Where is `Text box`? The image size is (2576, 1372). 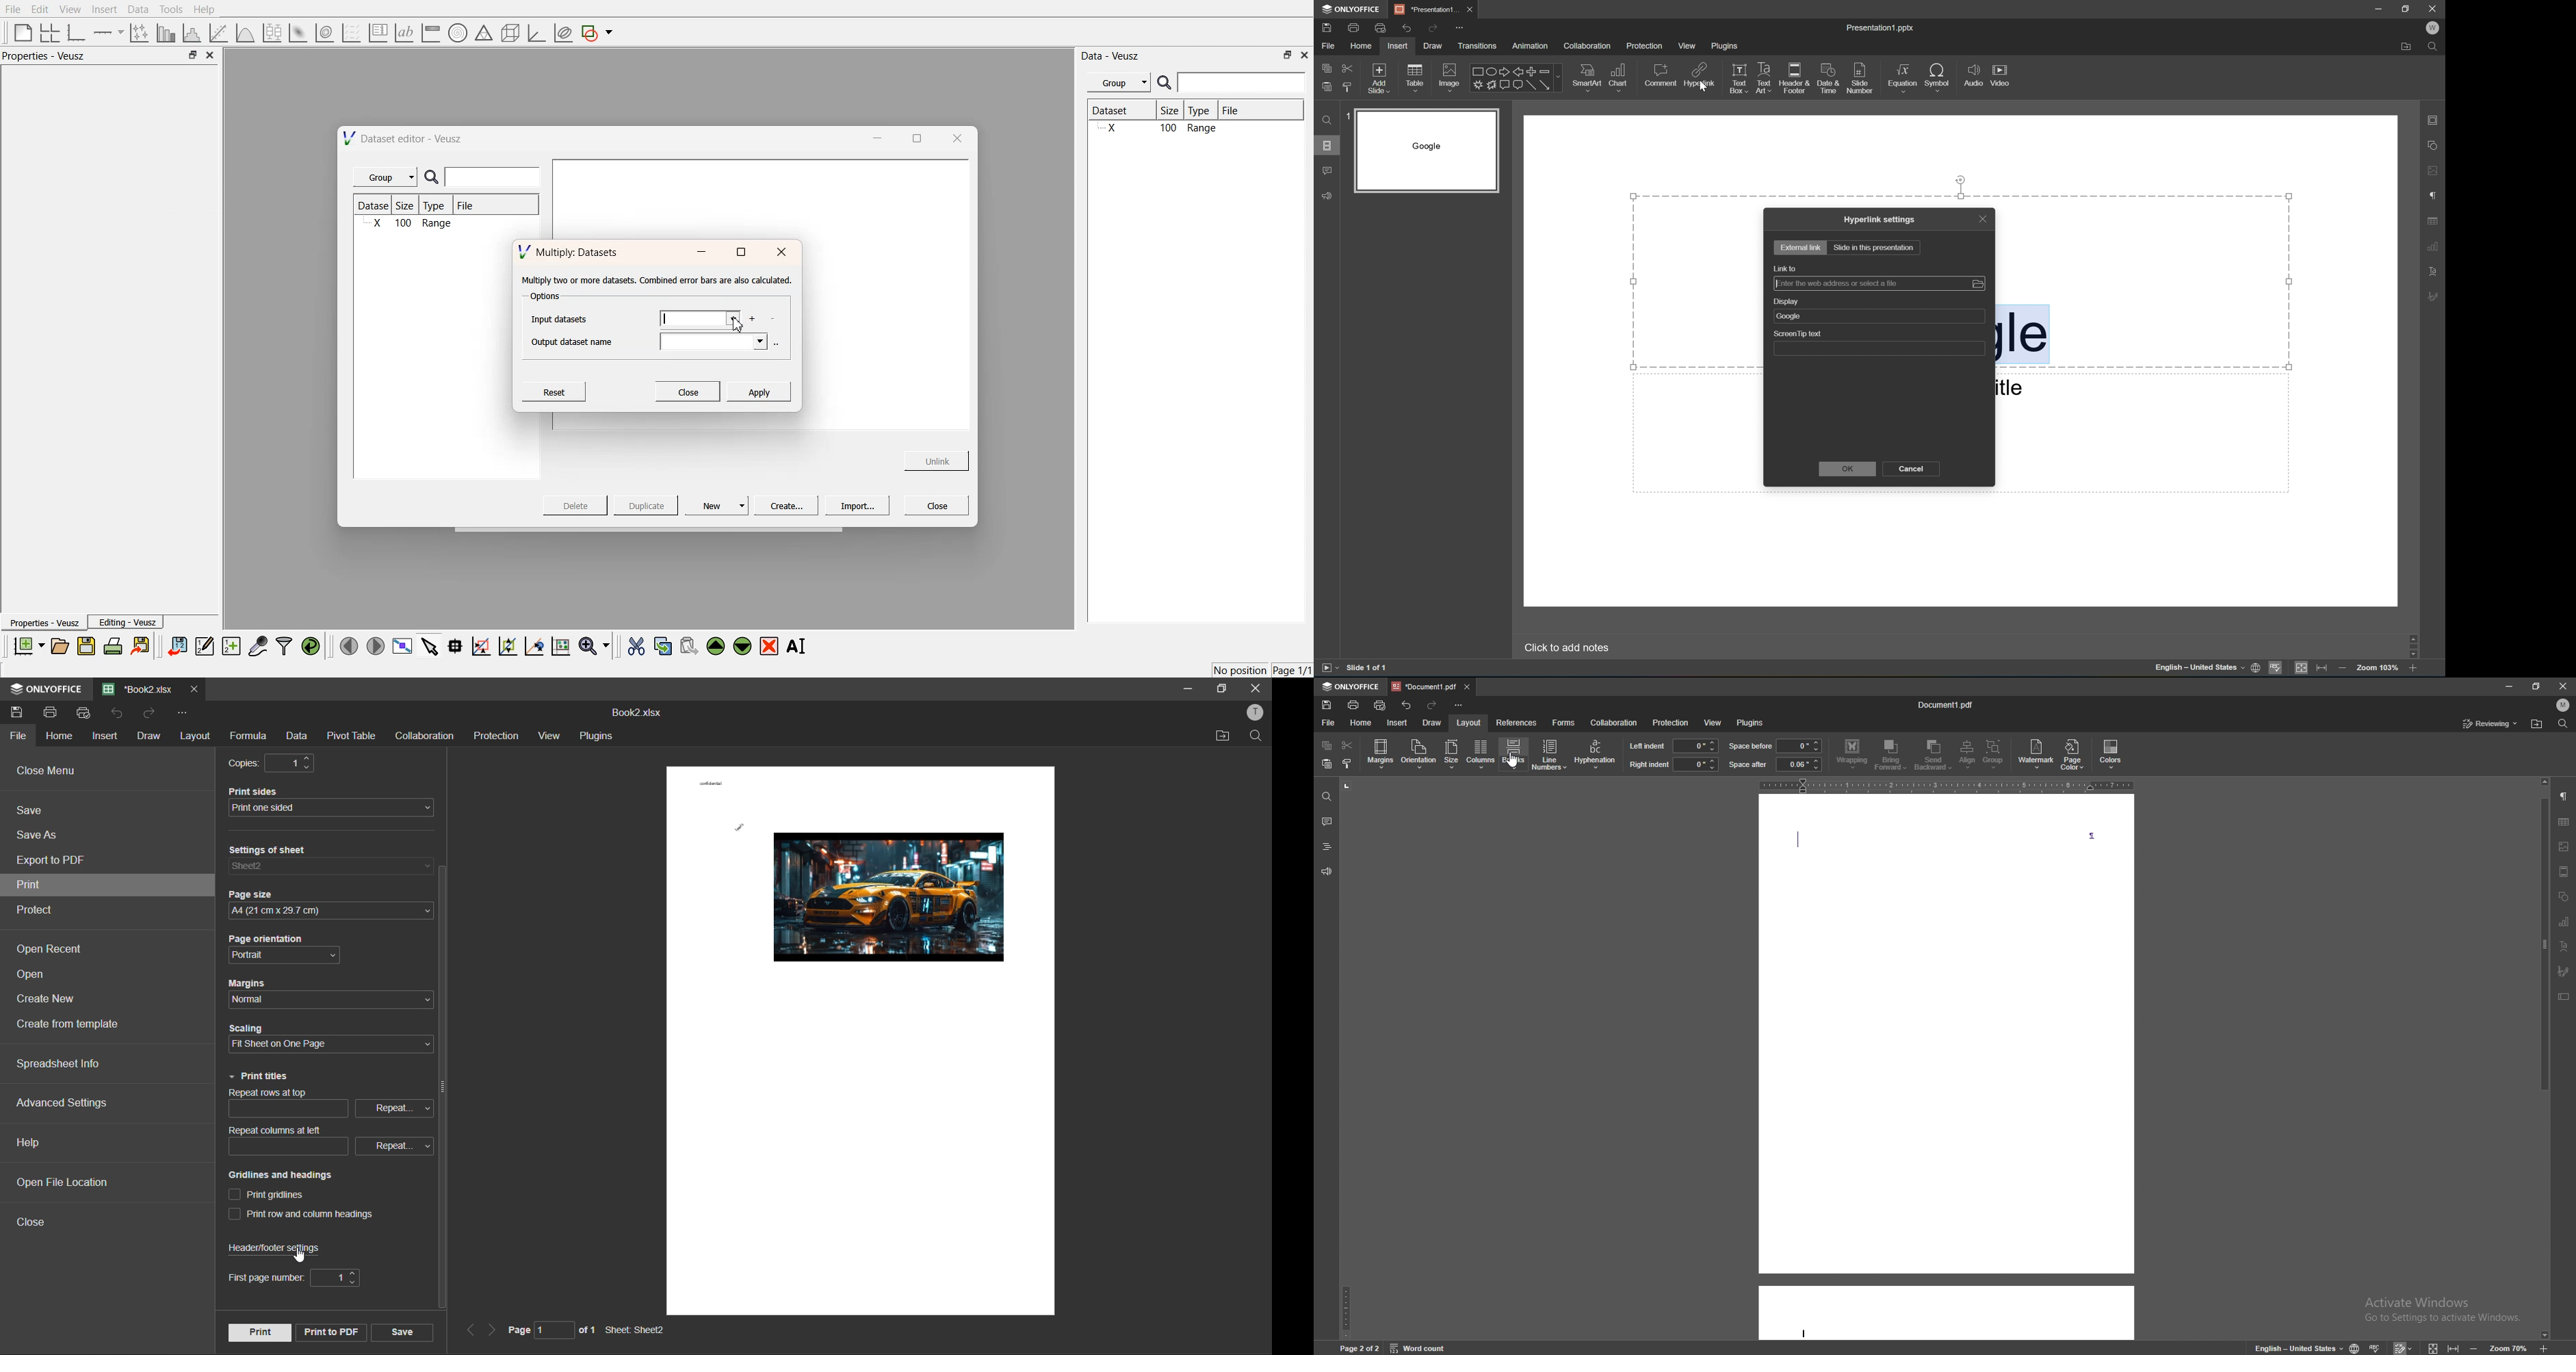
Text box is located at coordinates (1738, 77).